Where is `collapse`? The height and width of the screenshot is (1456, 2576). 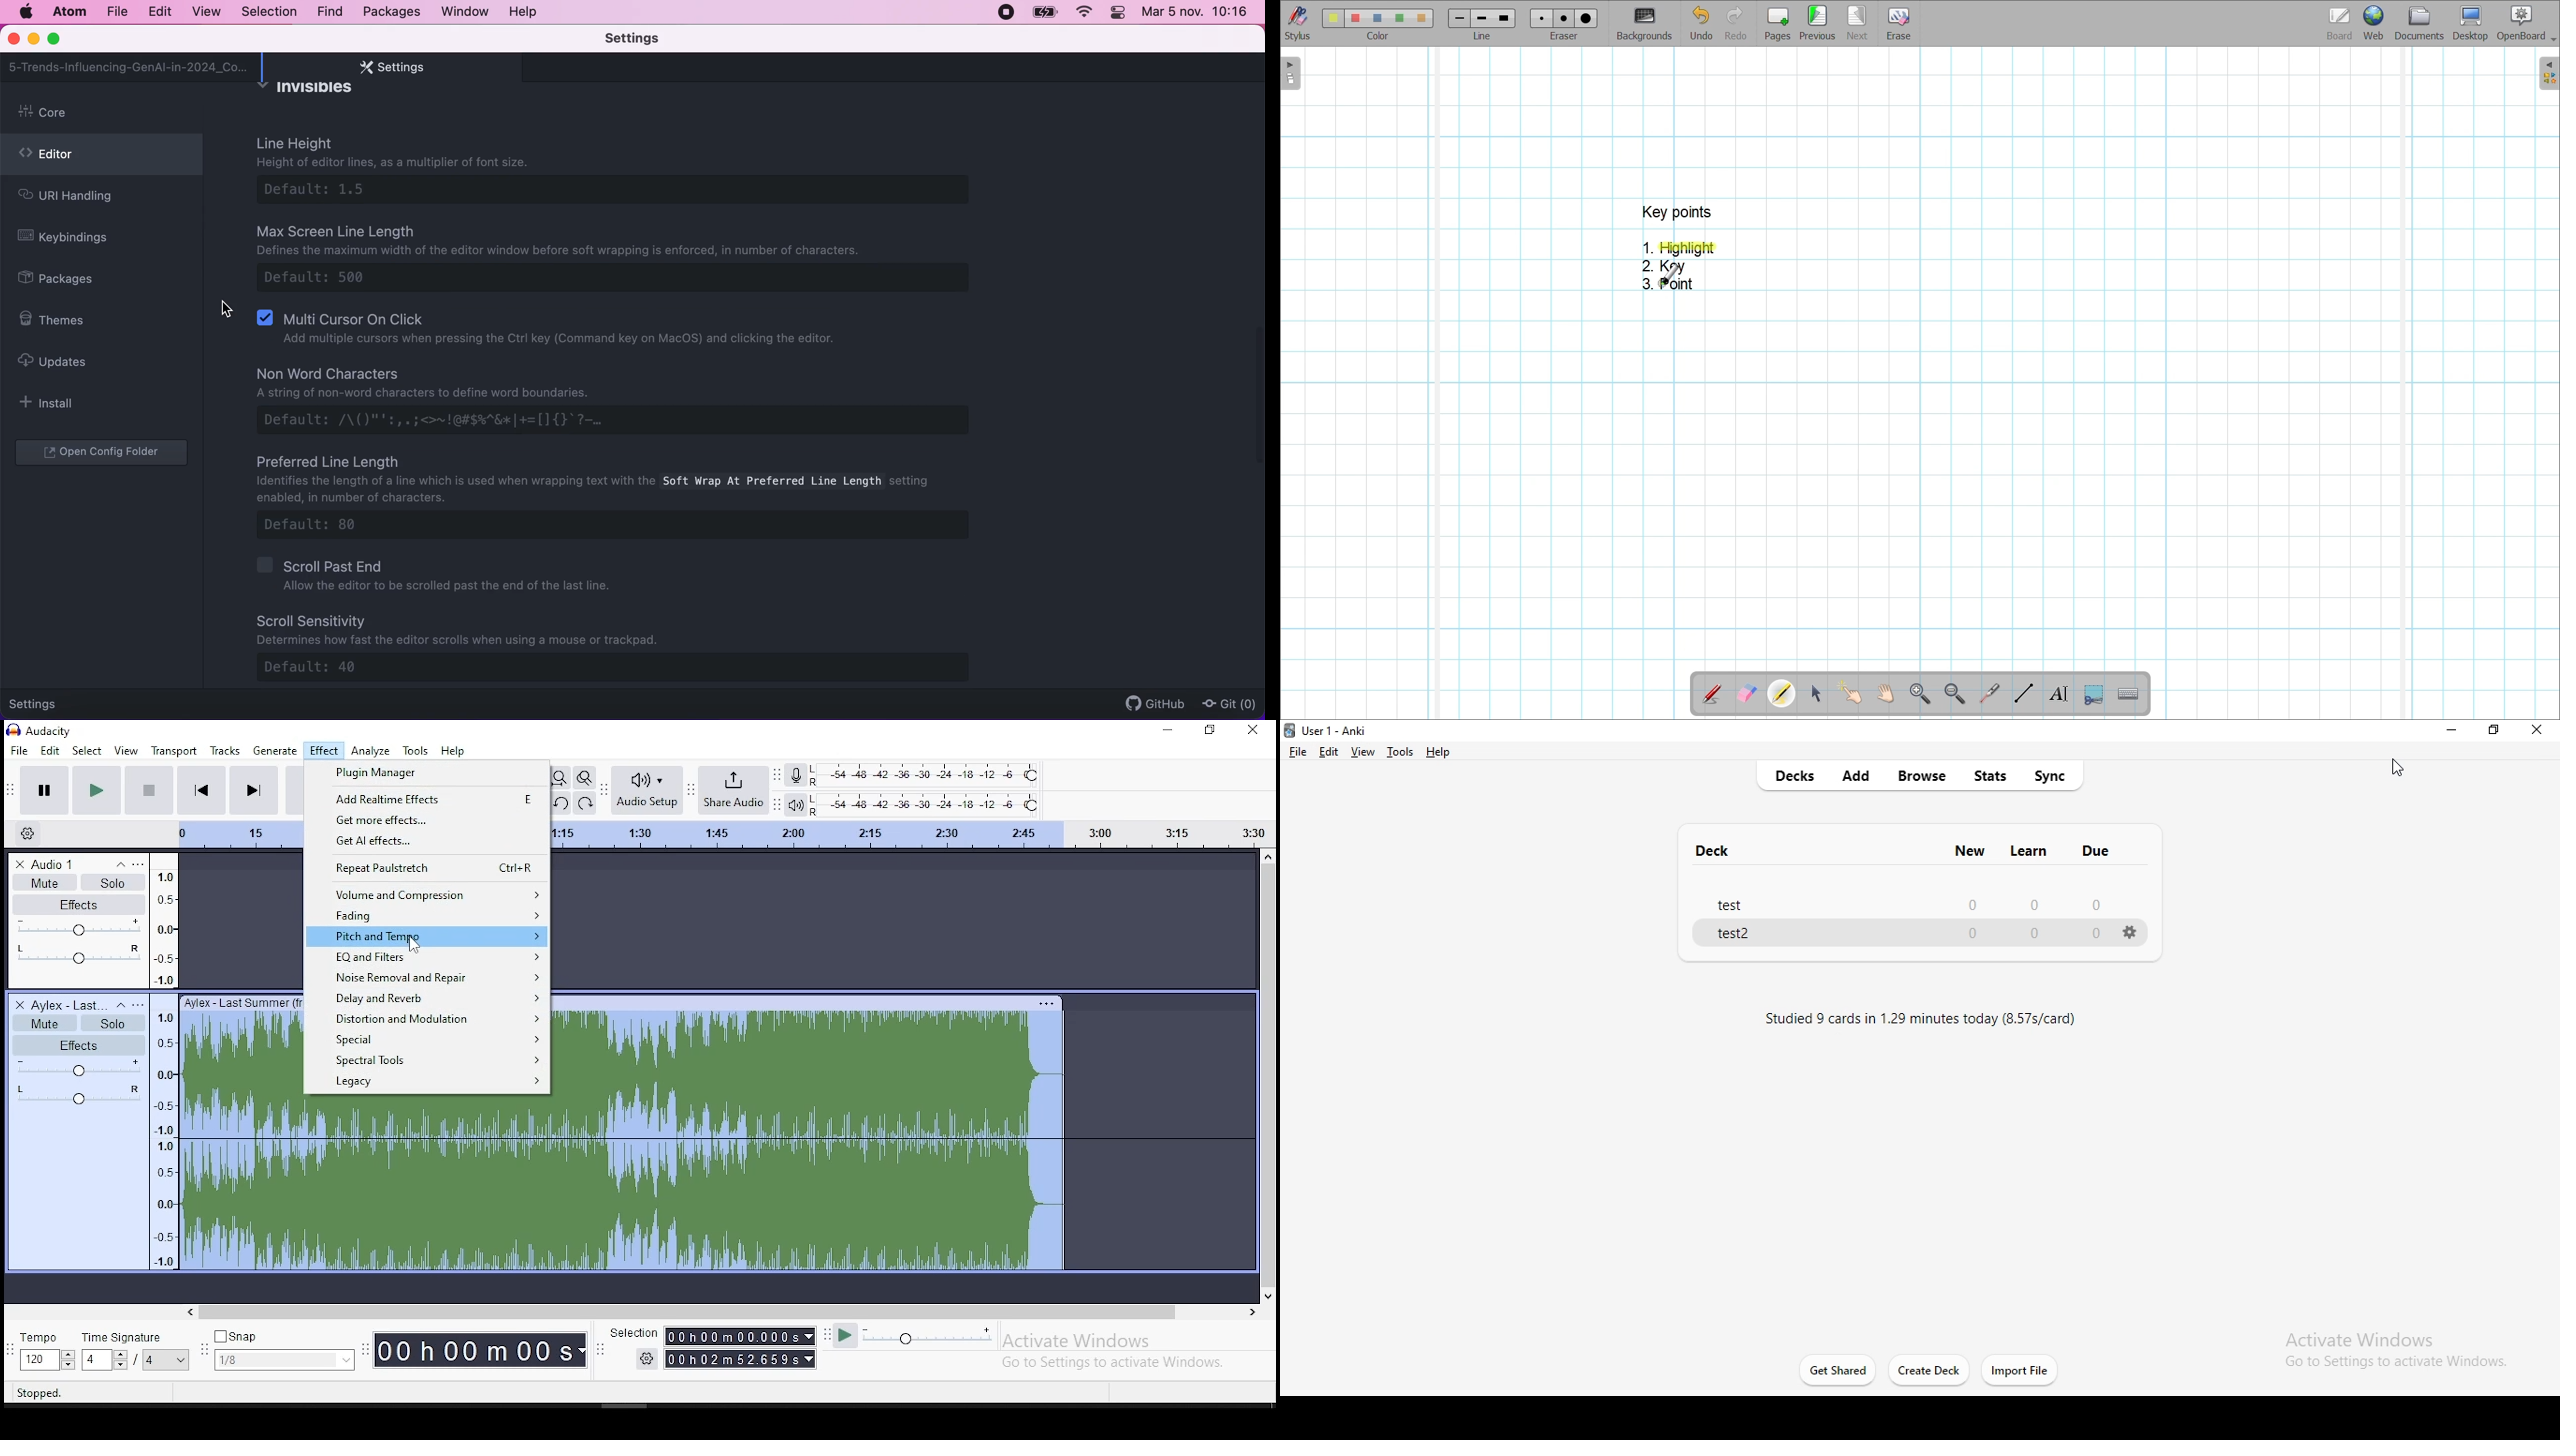 collapse is located at coordinates (121, 1006).